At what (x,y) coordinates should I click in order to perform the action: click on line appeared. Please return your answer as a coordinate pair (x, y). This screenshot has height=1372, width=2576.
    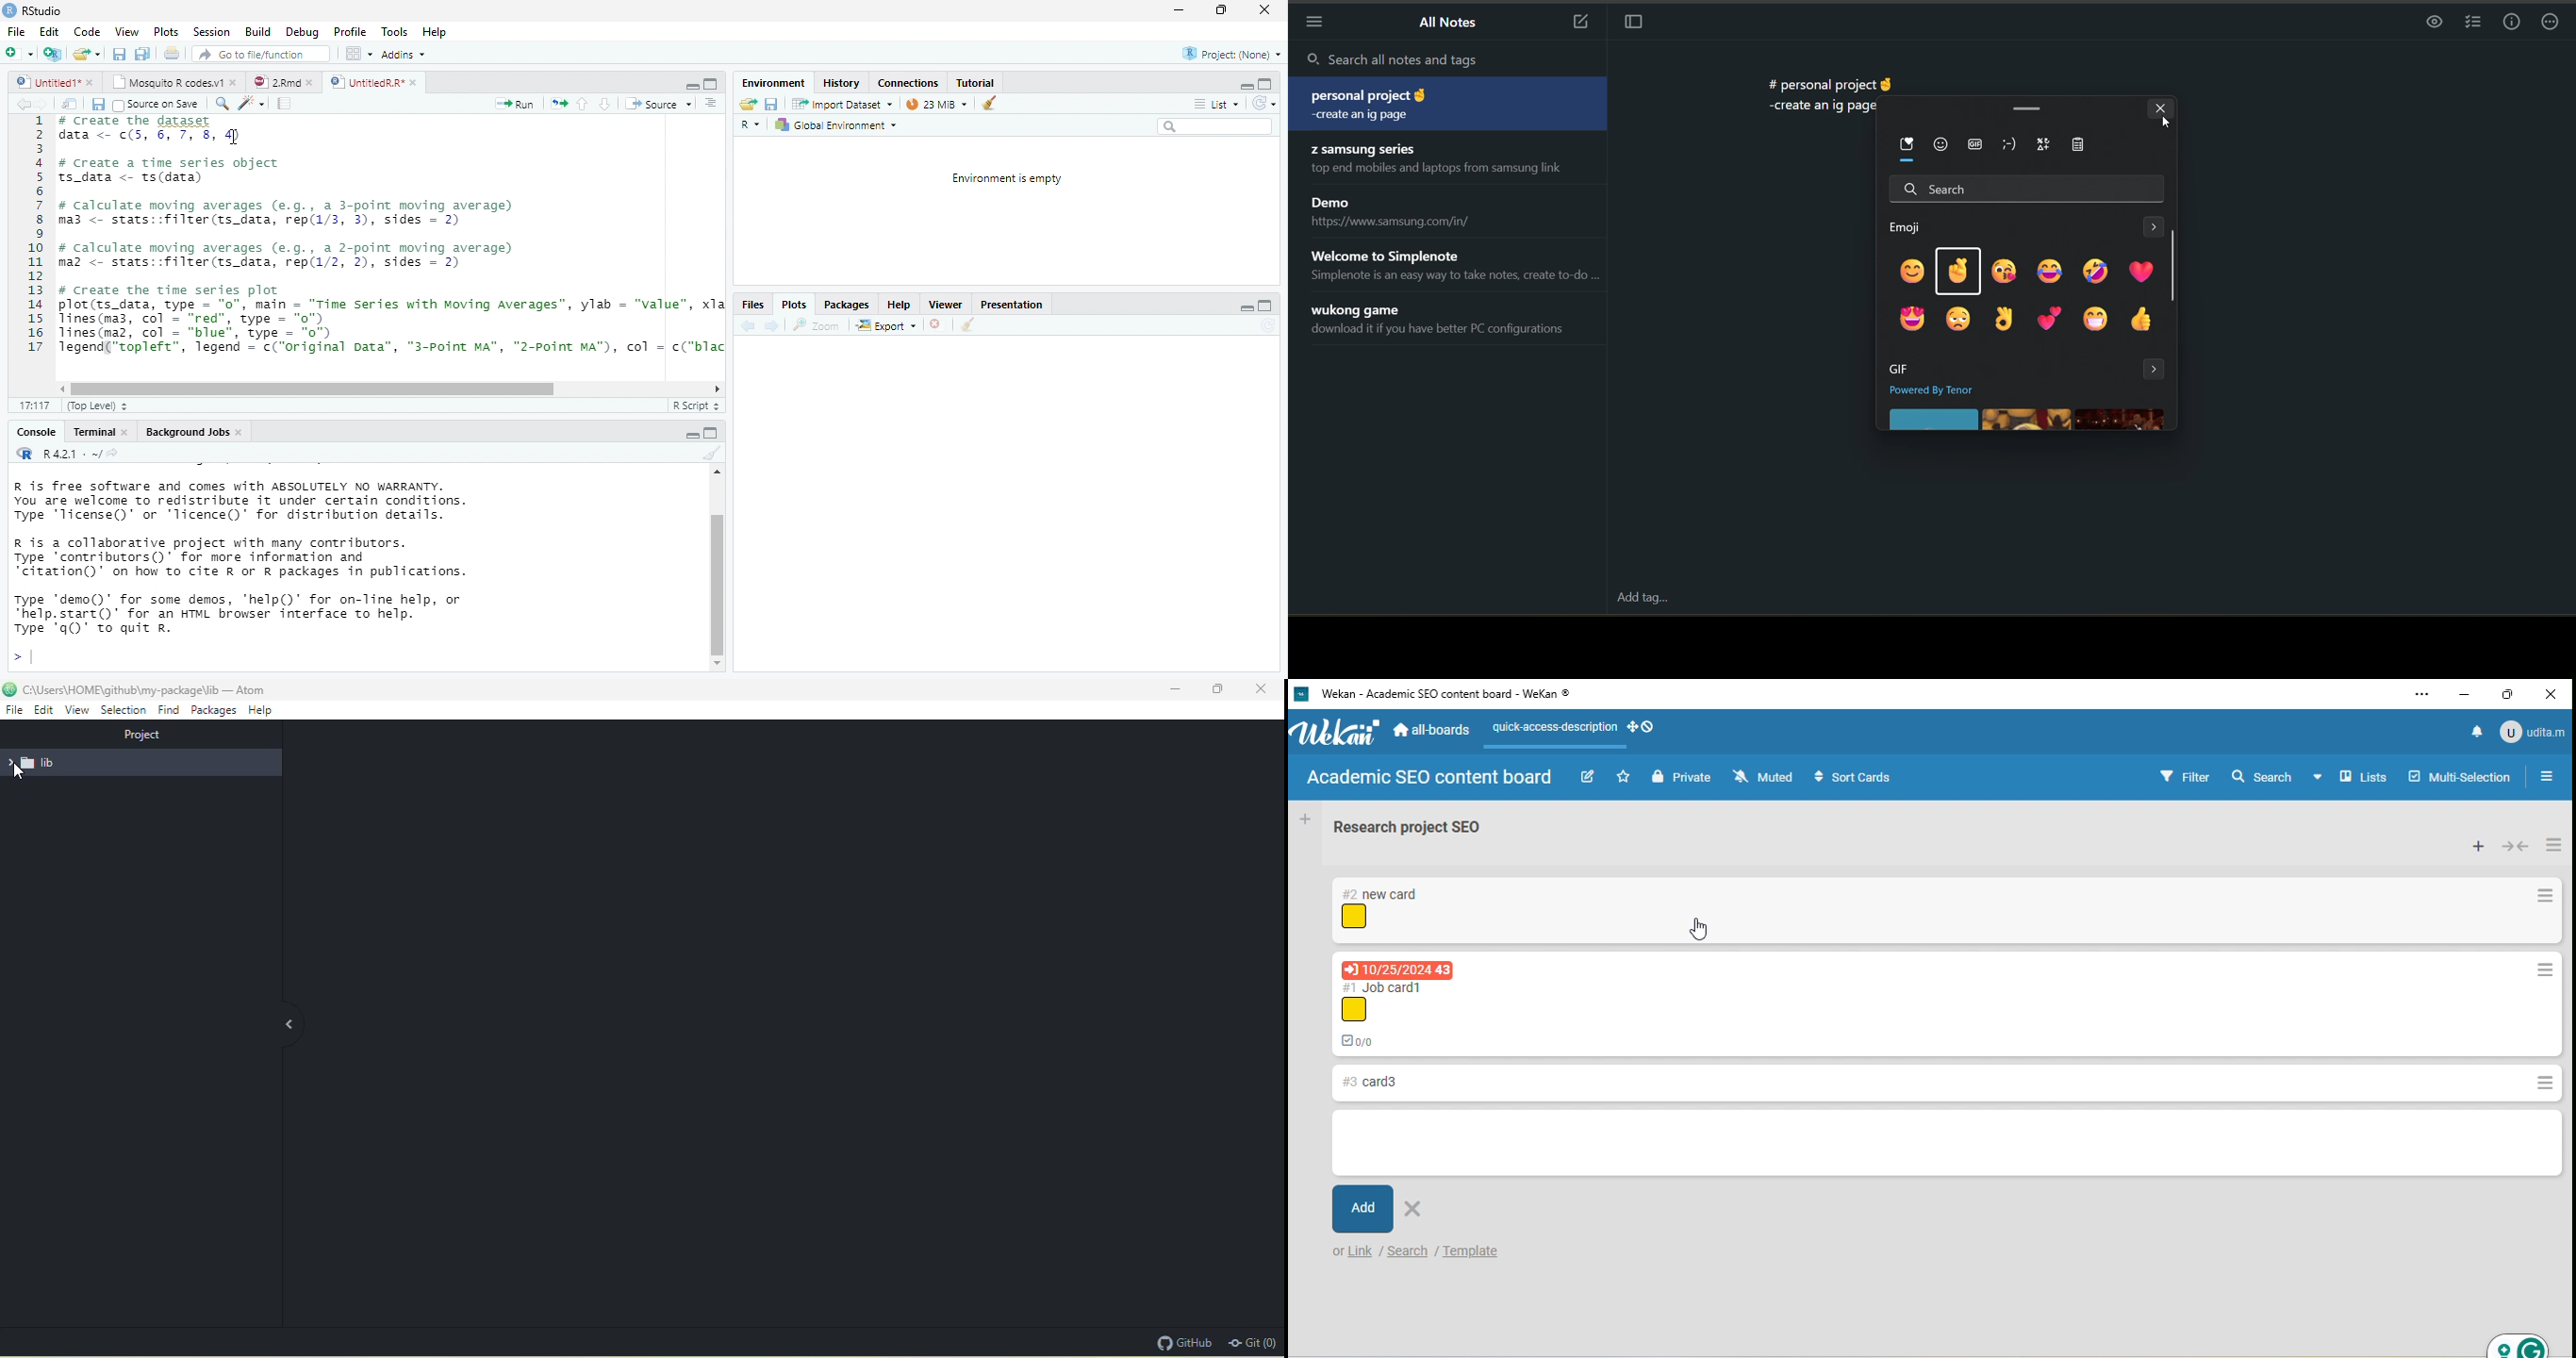
    Looking at the image, I should click on (1565, 748).